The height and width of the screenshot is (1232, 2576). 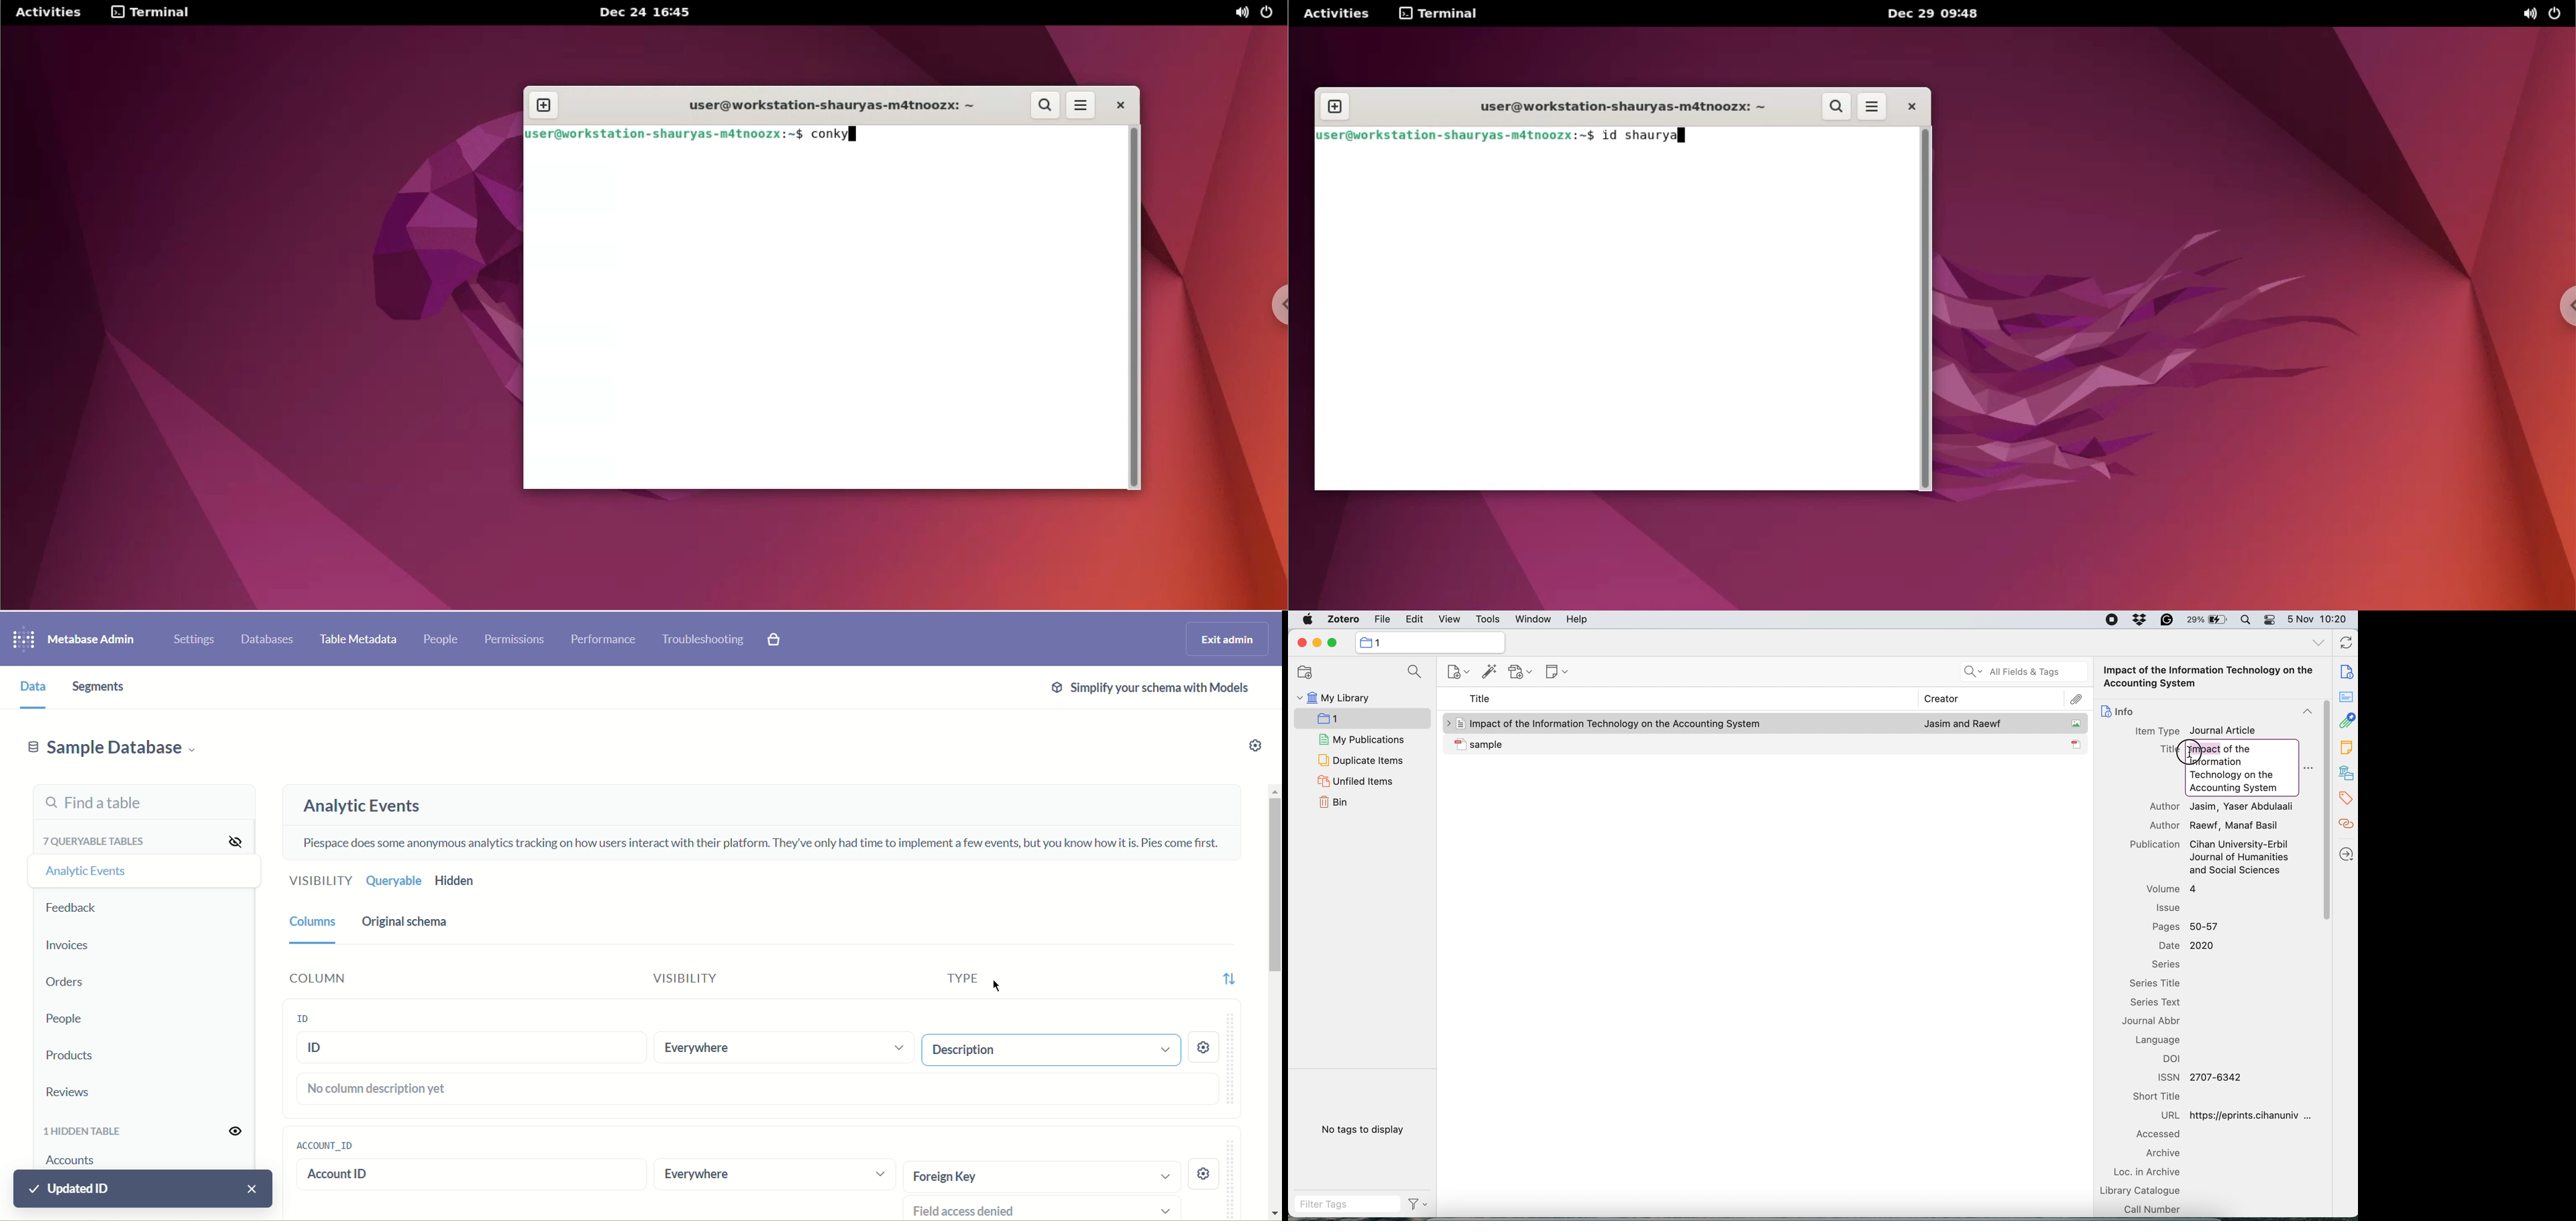 What do you see at coordinates (1415, 620) in the screenshot?
I see `edit` at bounding box center [1415, 620].